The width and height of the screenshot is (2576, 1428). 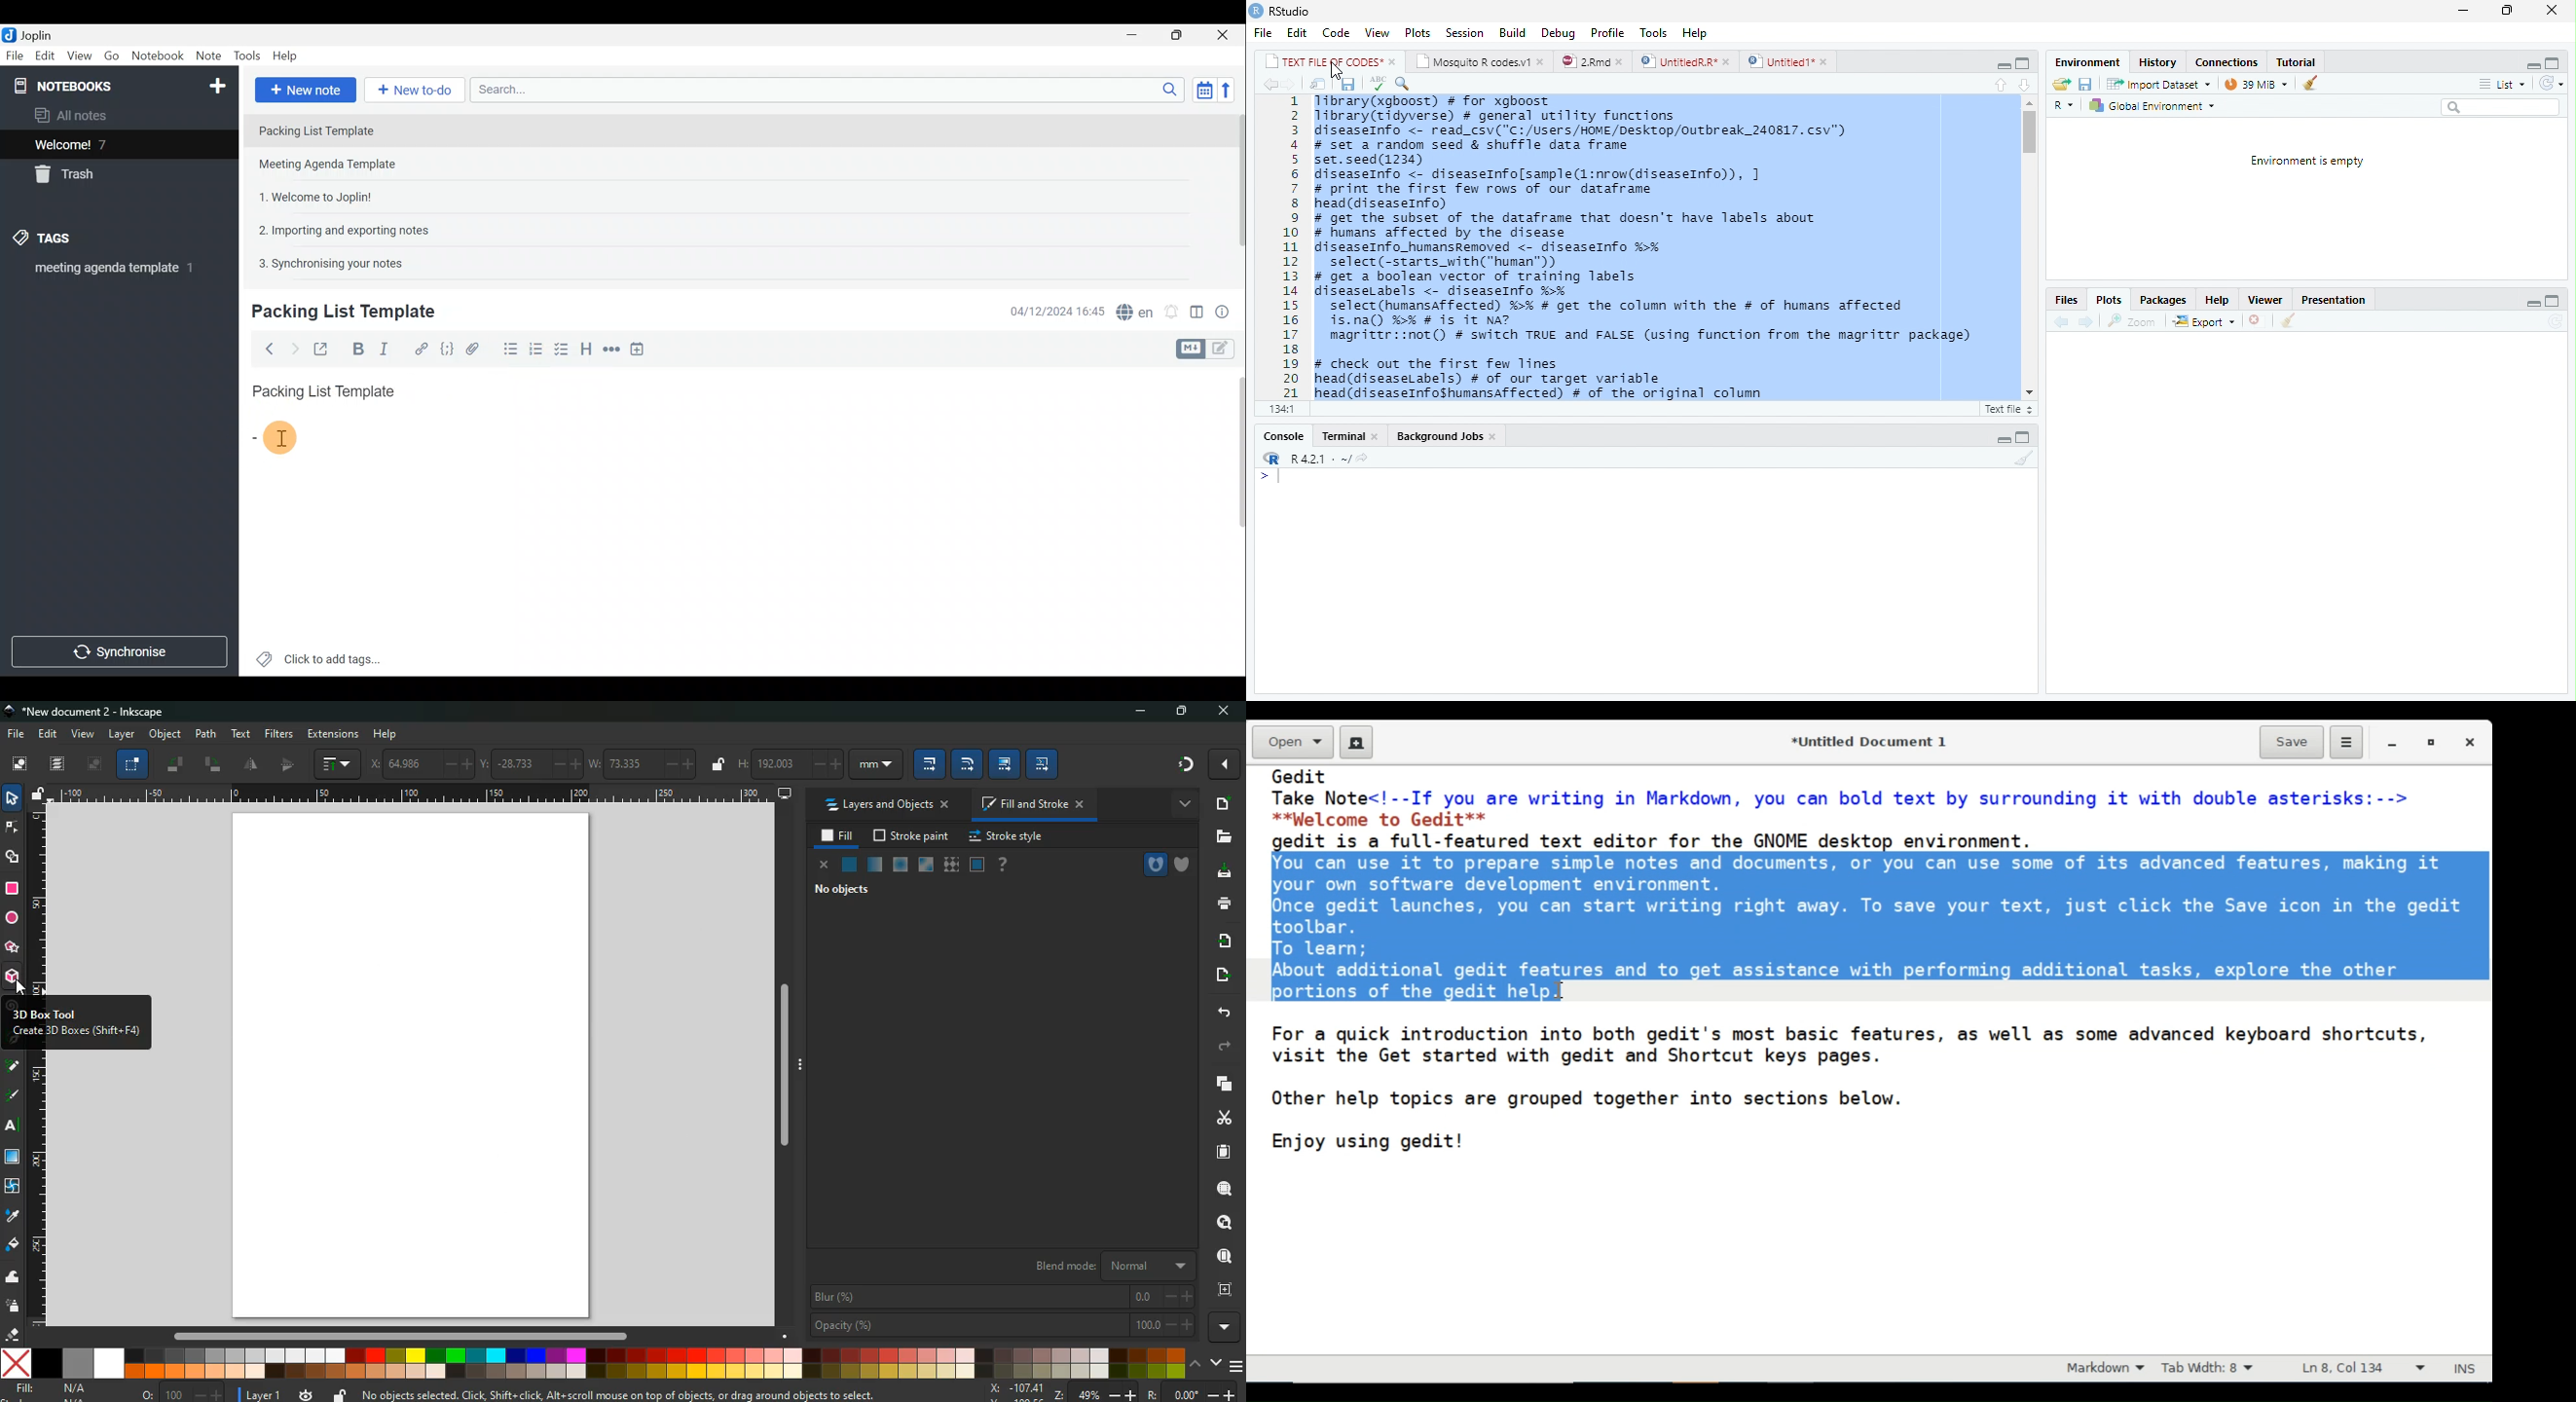 I want to click on  Untitled1* , so click(x=1788, y=60).